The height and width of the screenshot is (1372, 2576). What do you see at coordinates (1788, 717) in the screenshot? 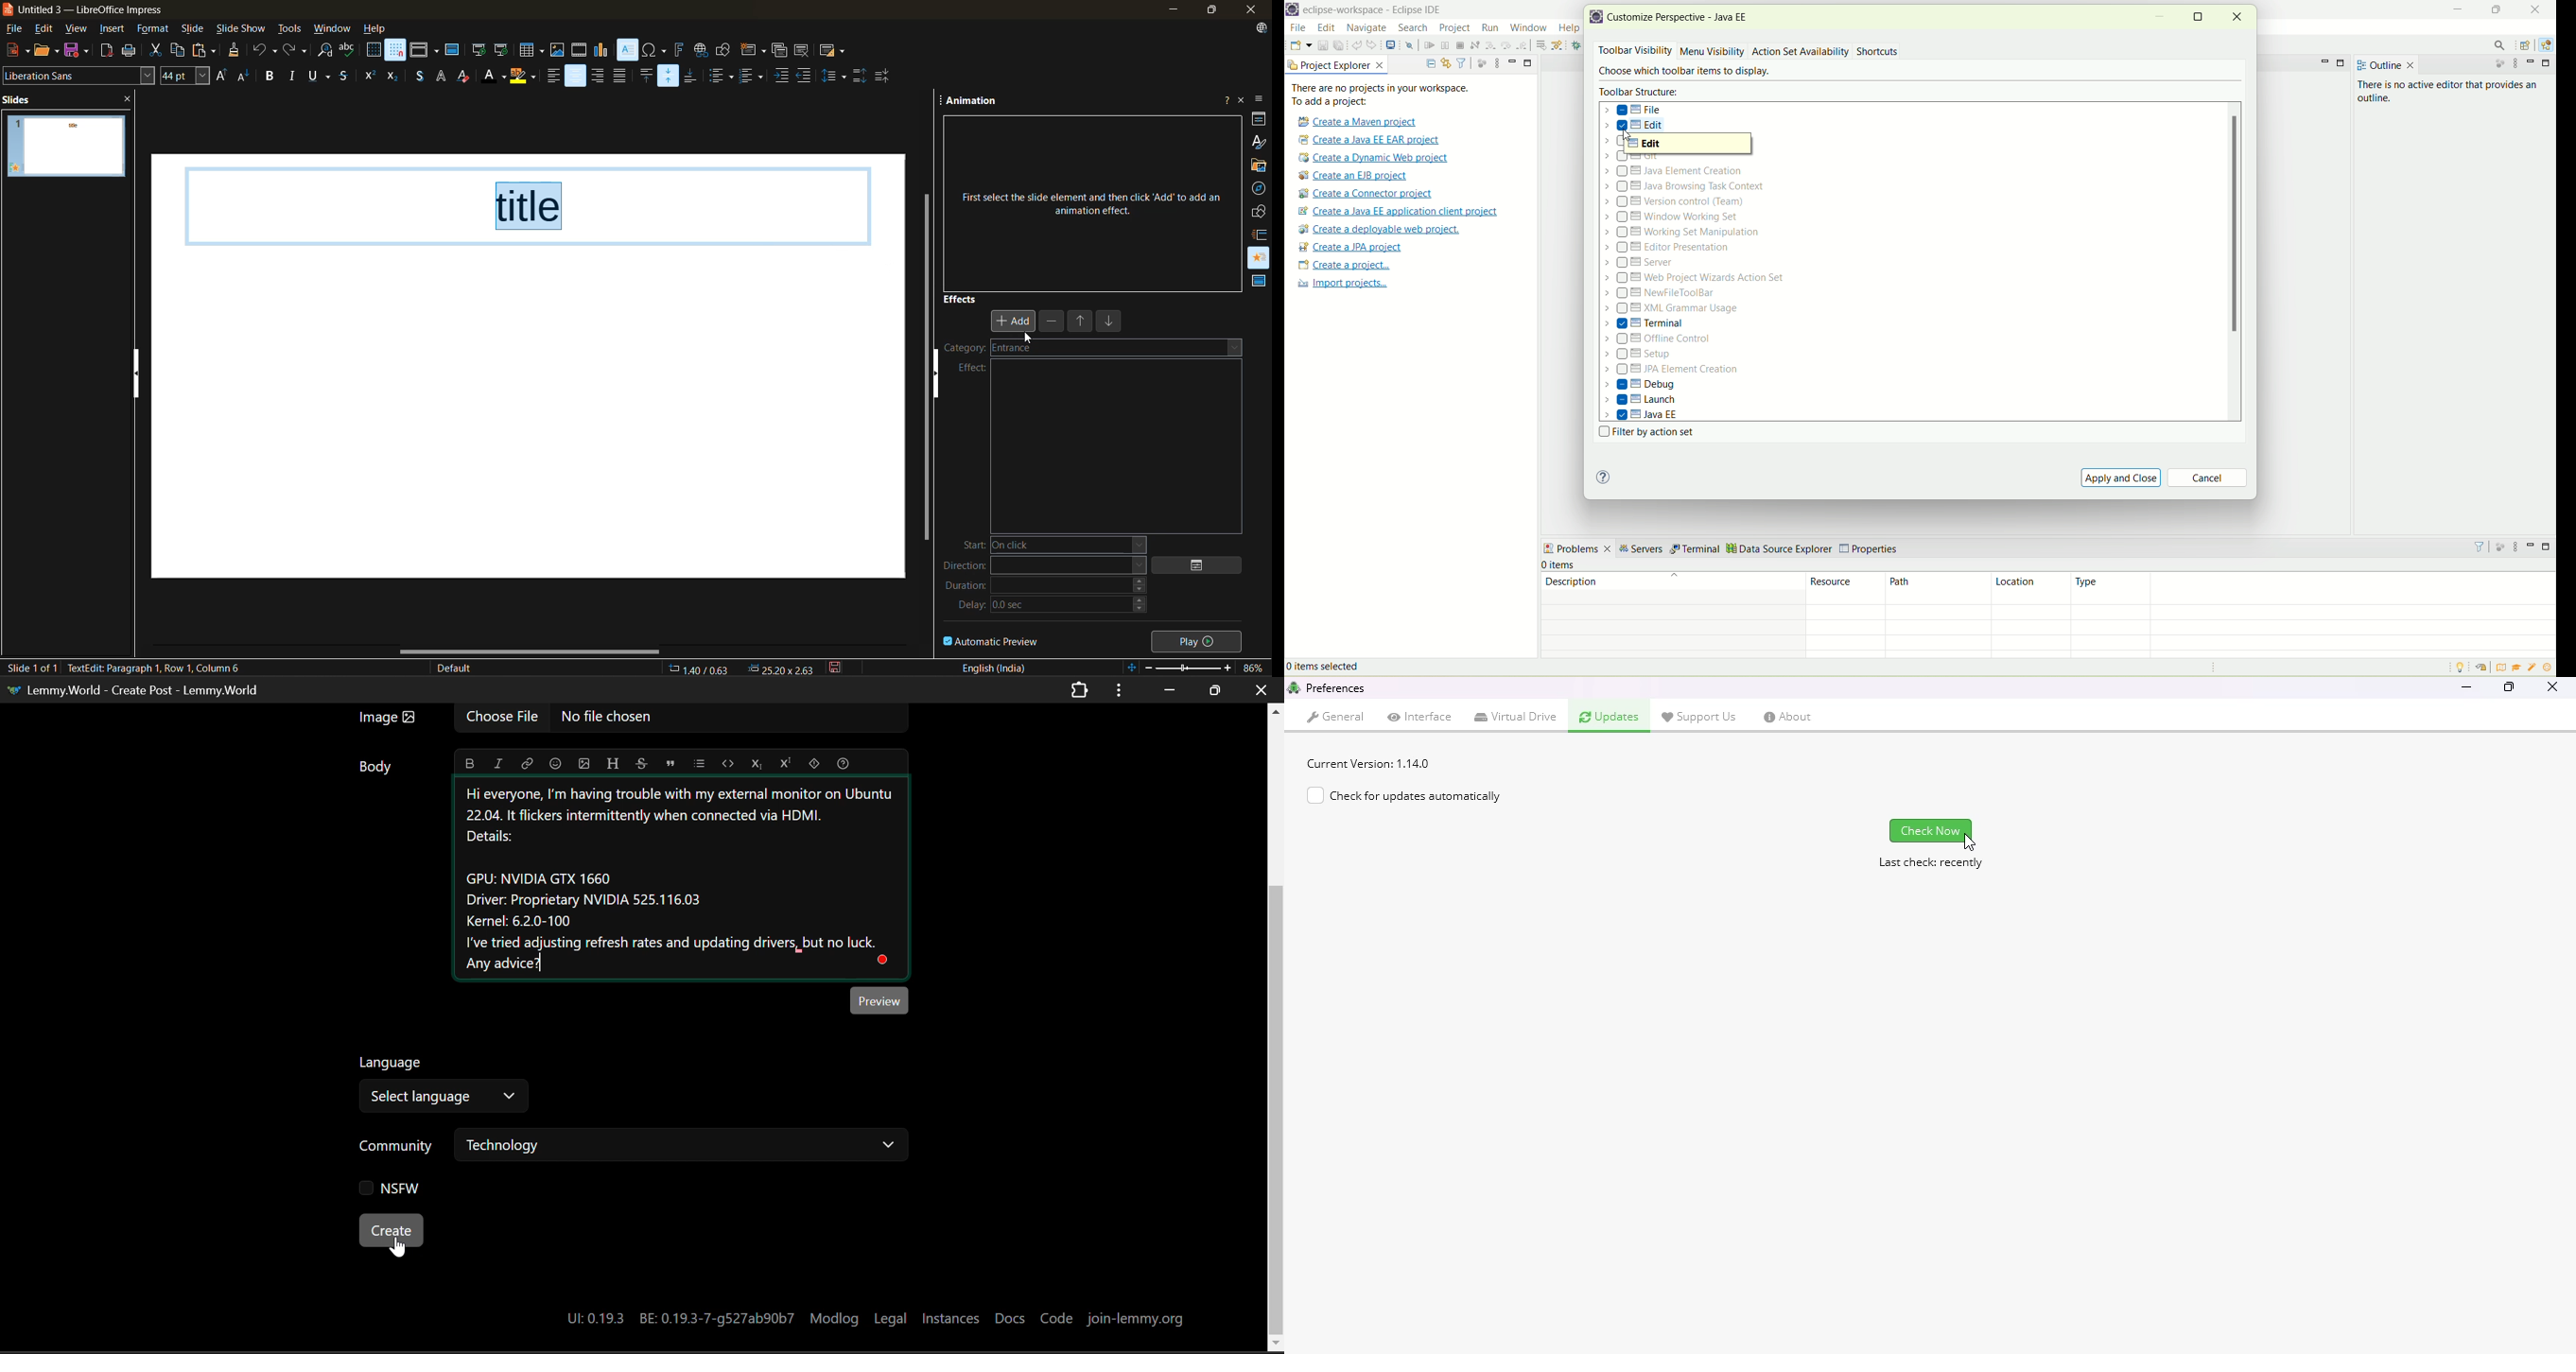
I see `about` at bounding box center [1788, 717].